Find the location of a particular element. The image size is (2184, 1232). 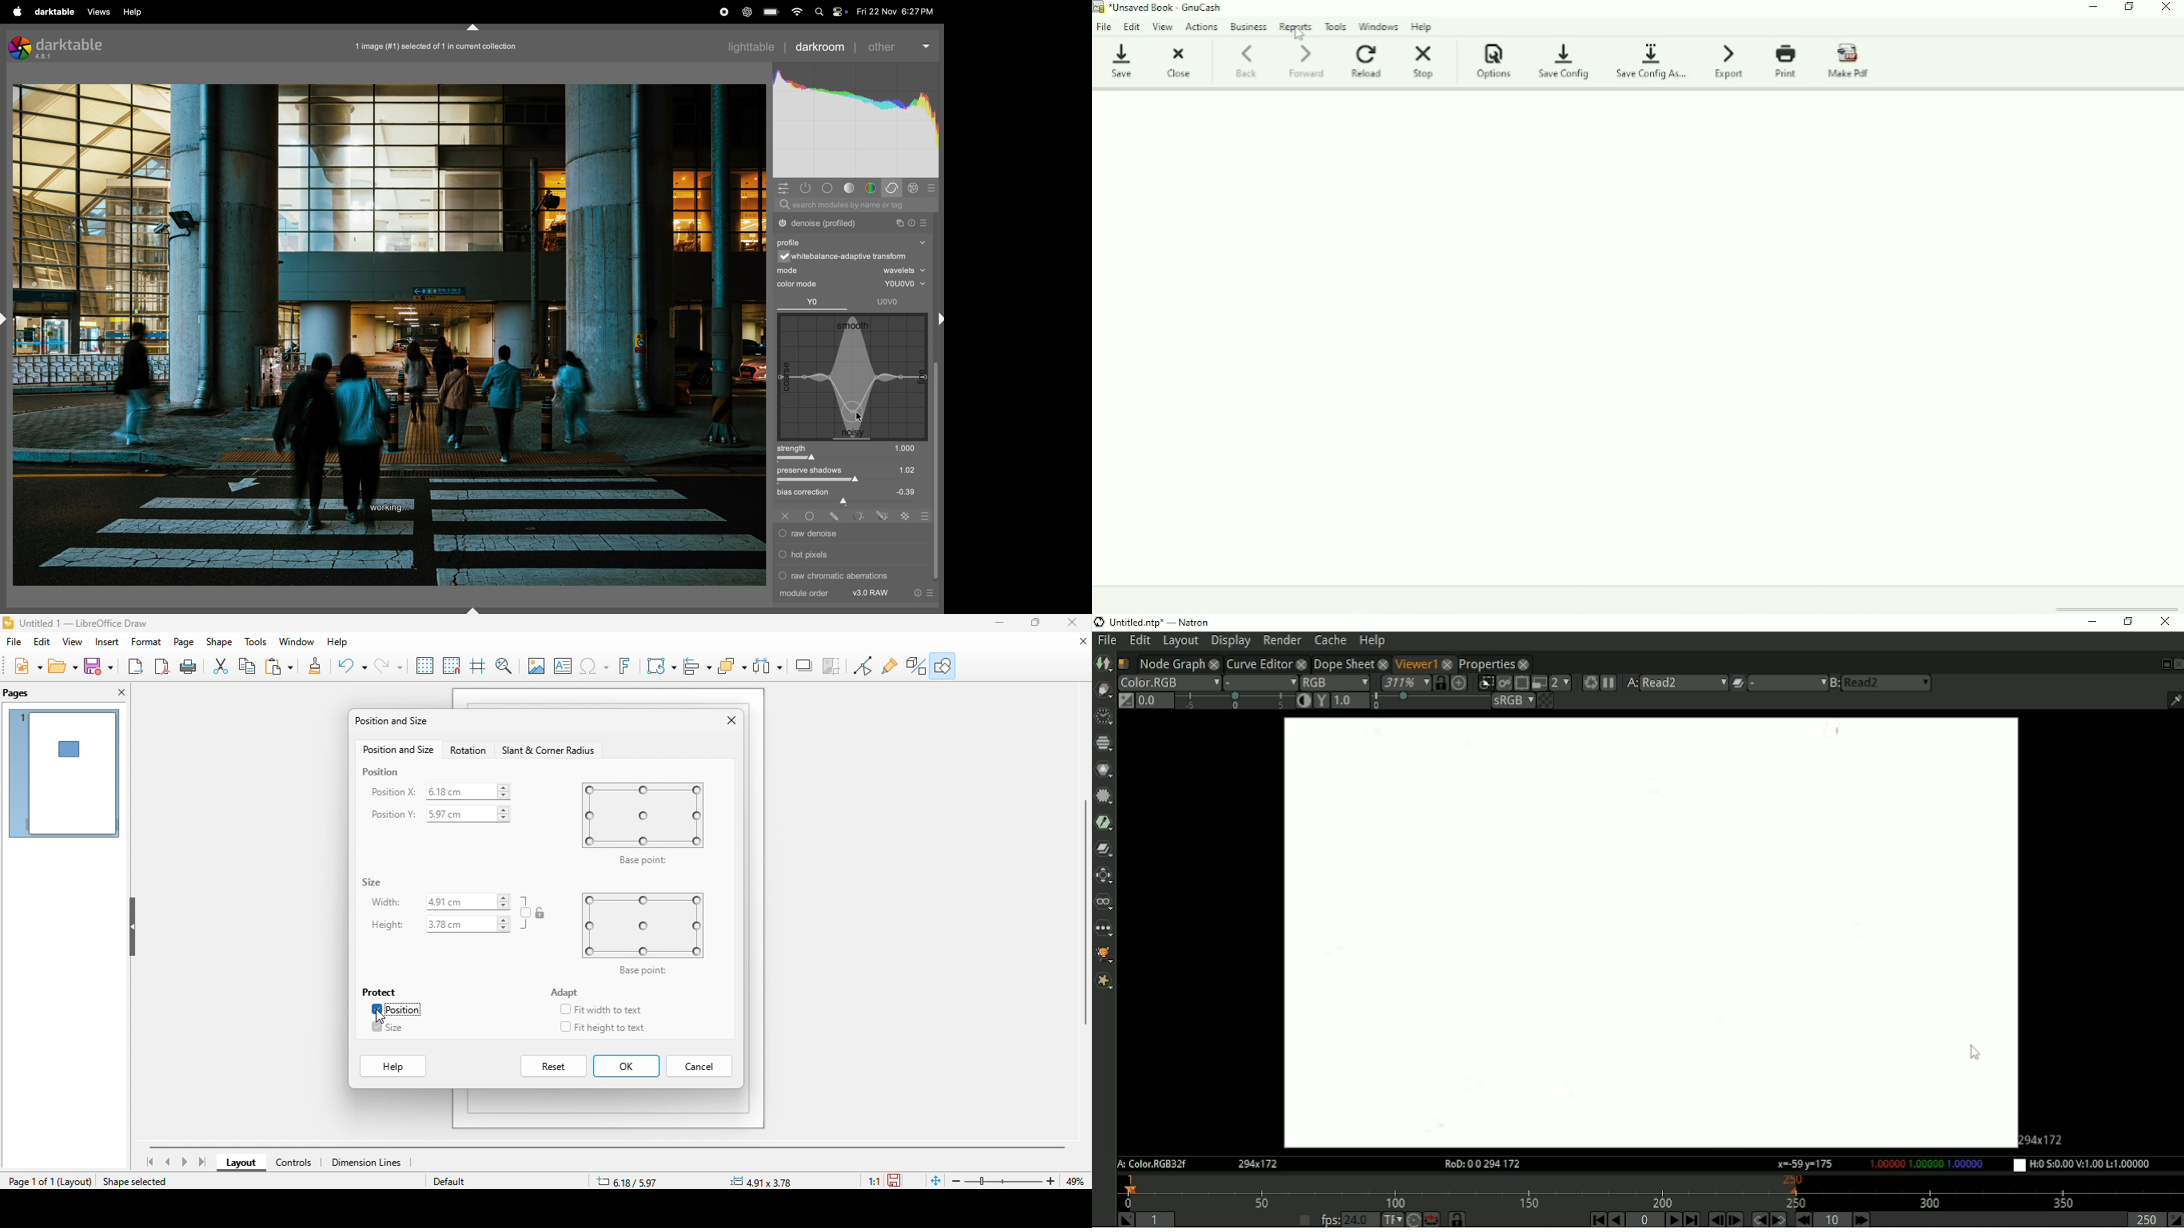

position is located at coordinates (404, 1011).